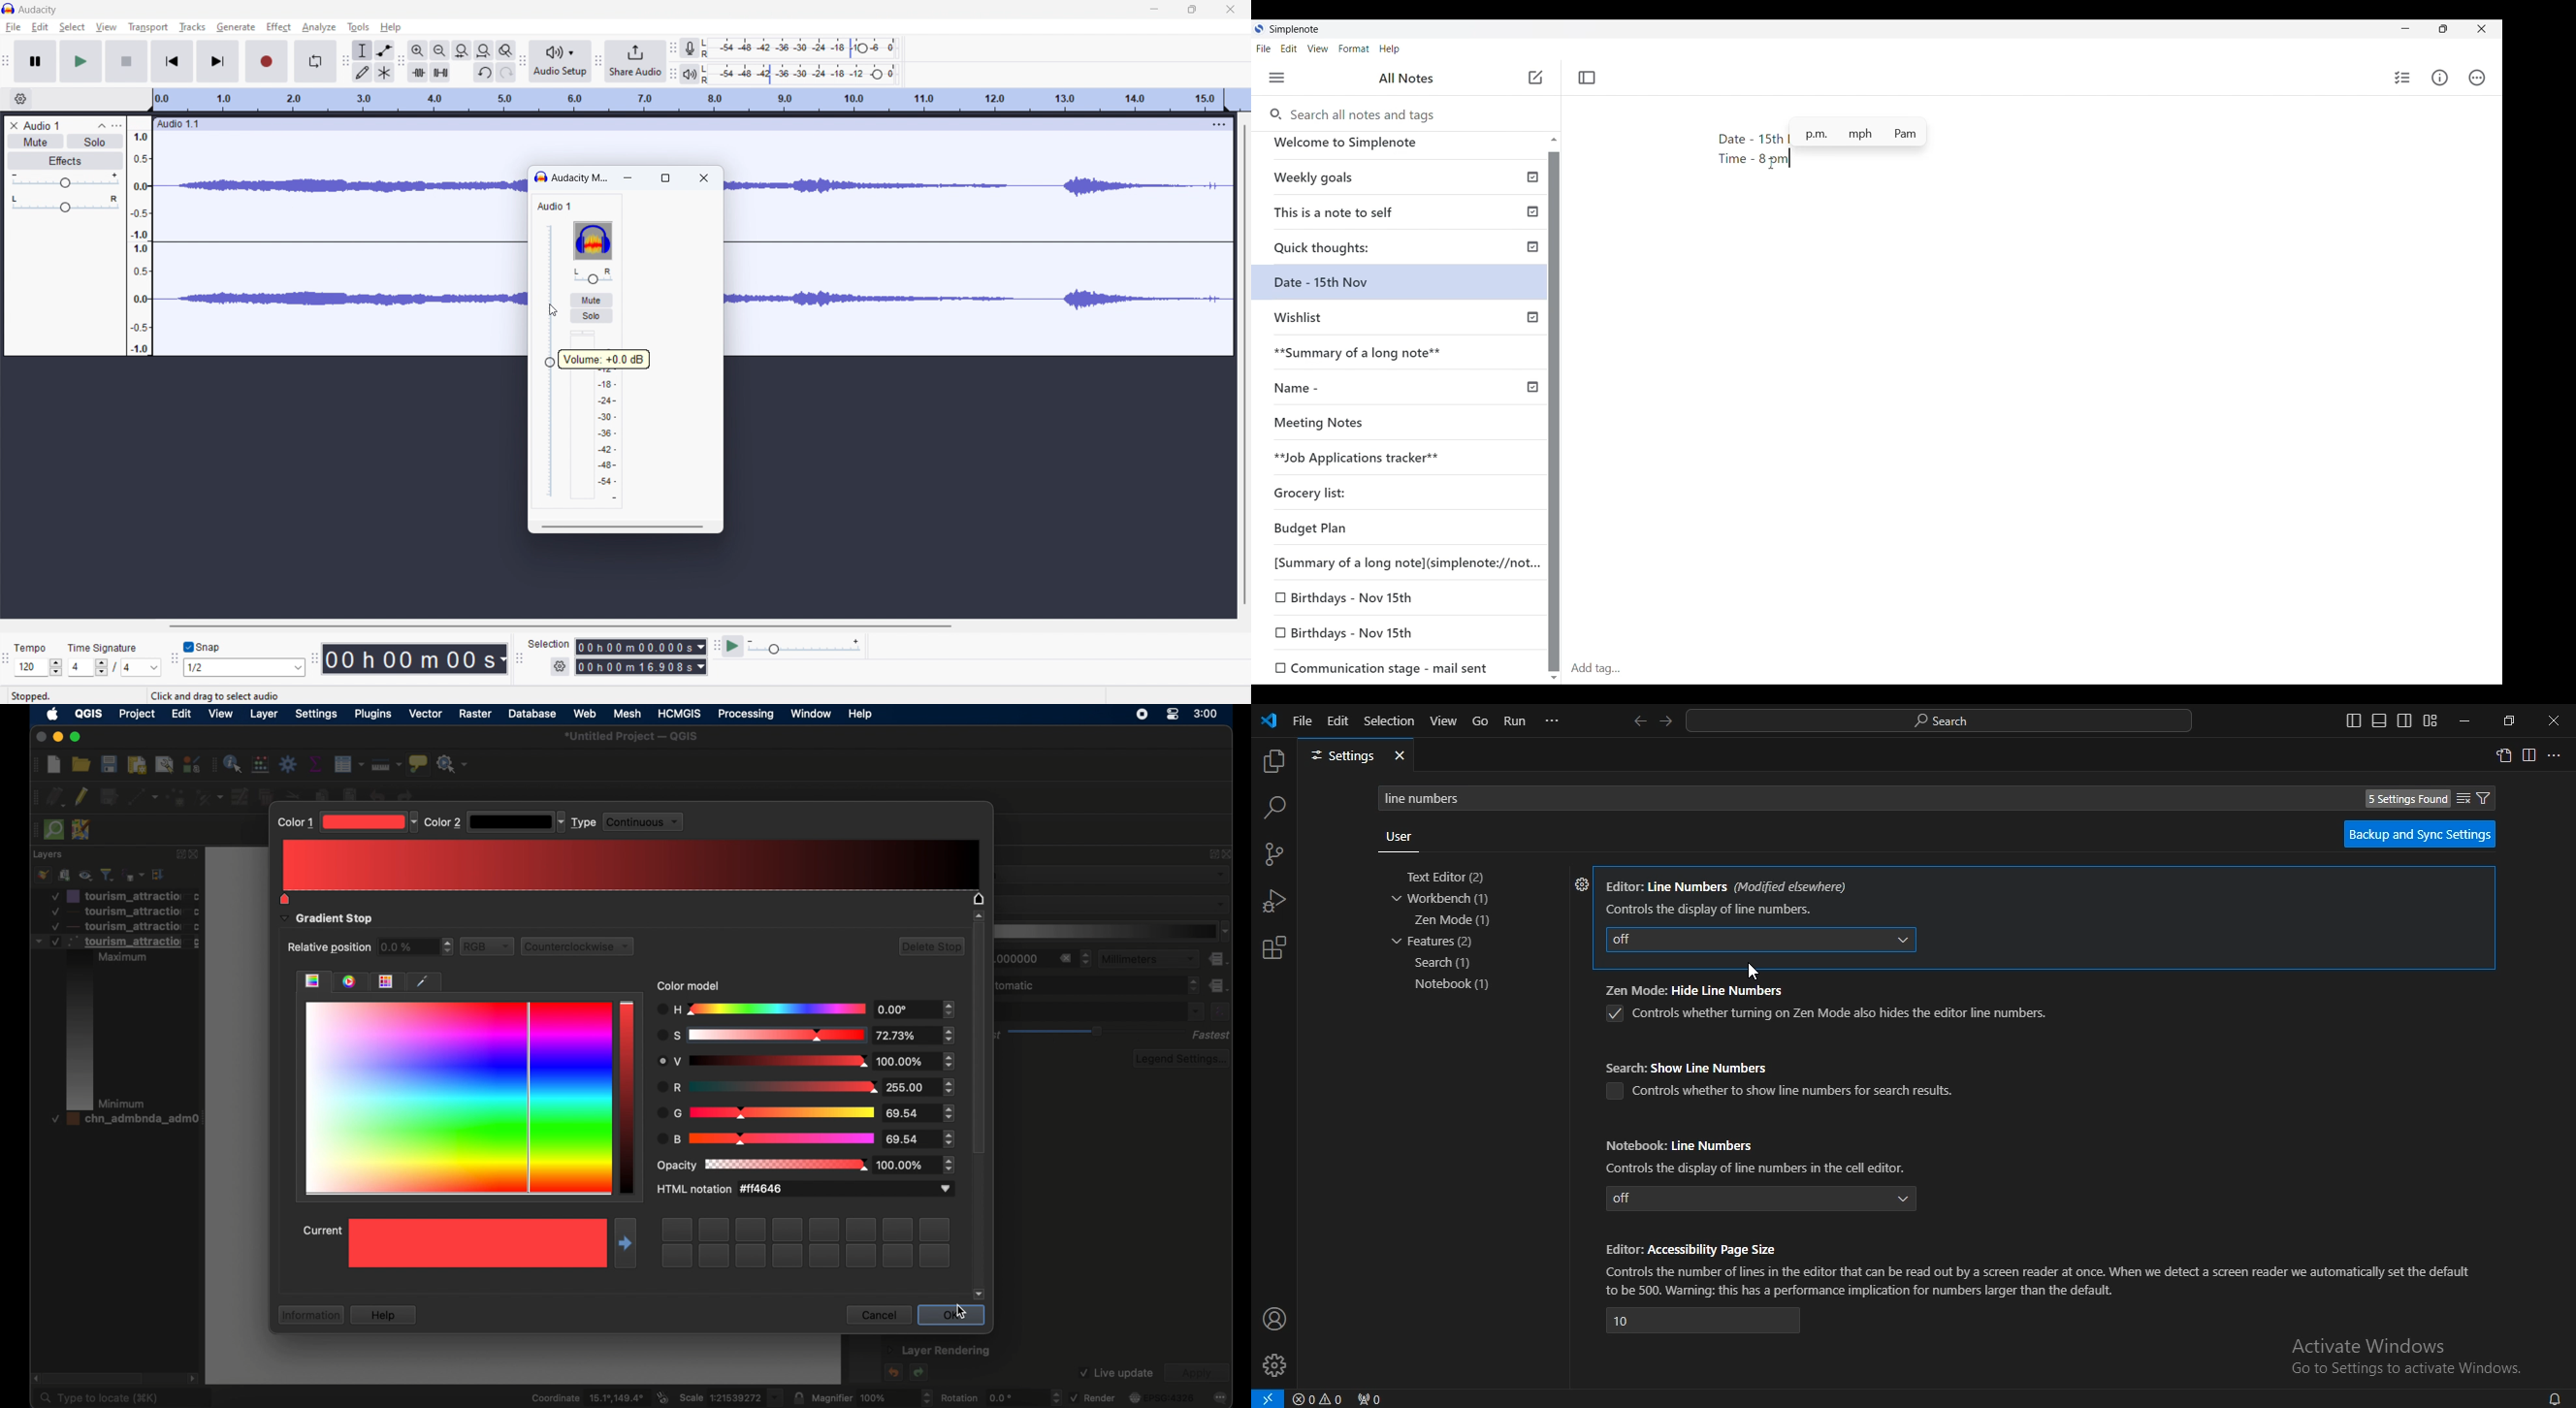 The width and height of the screenshot is (2576, 1428). I want to click on user, so click(1399, 839).